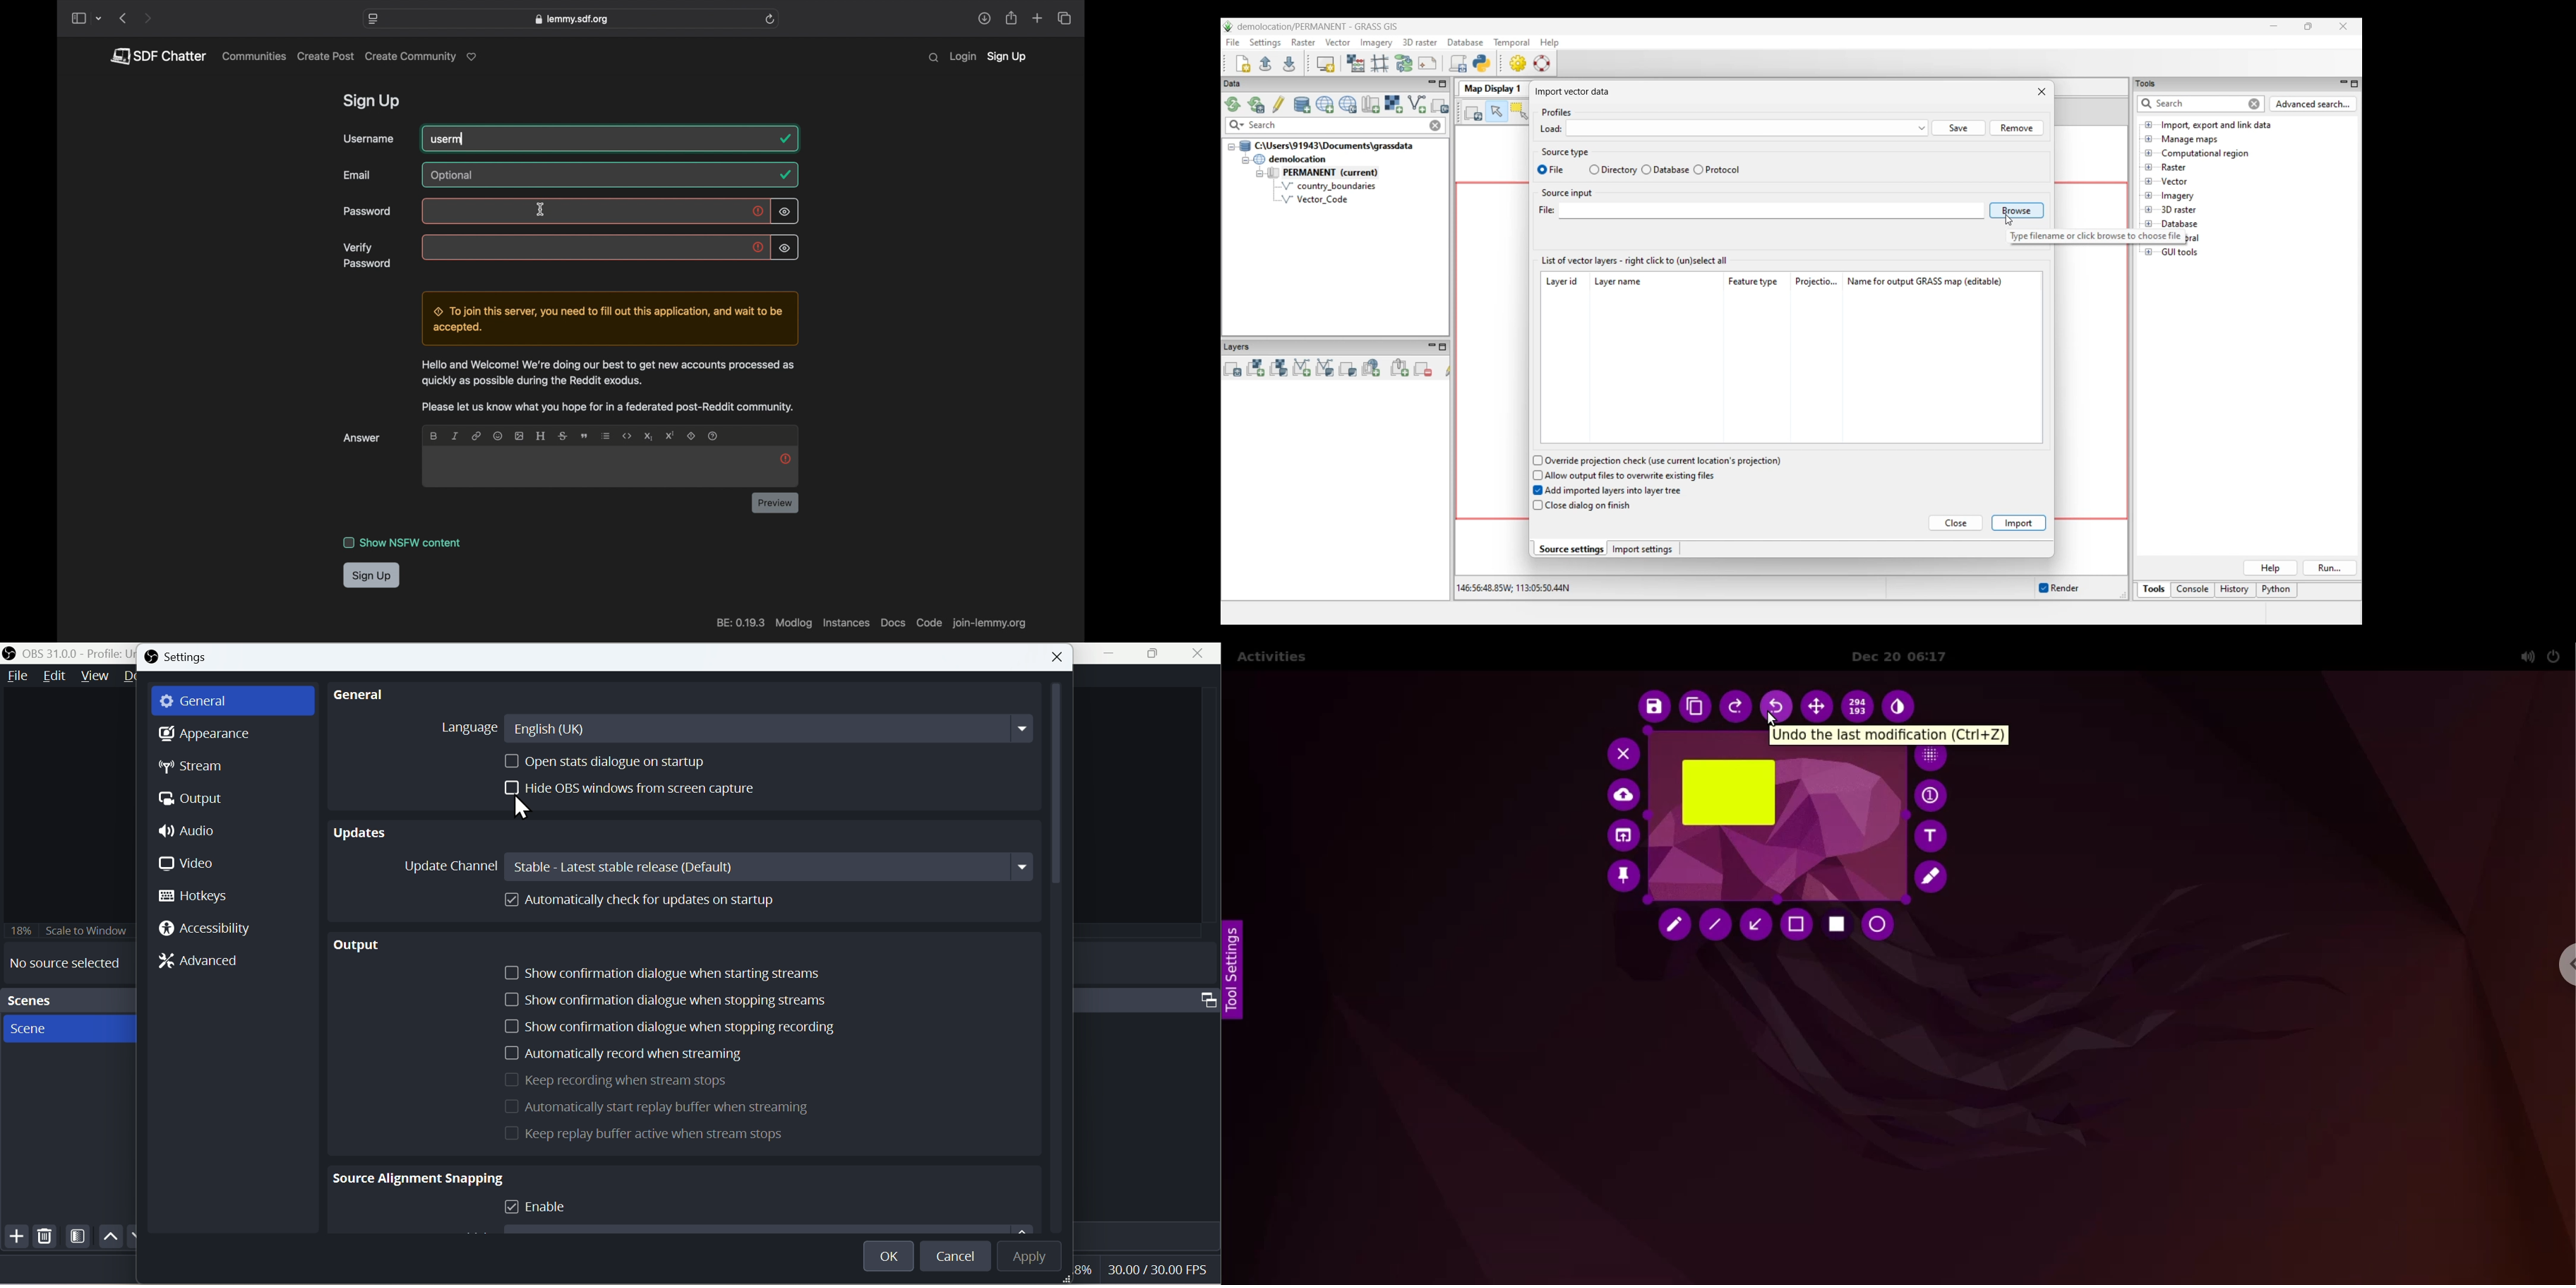  I want to click on view, so click(98, 680).